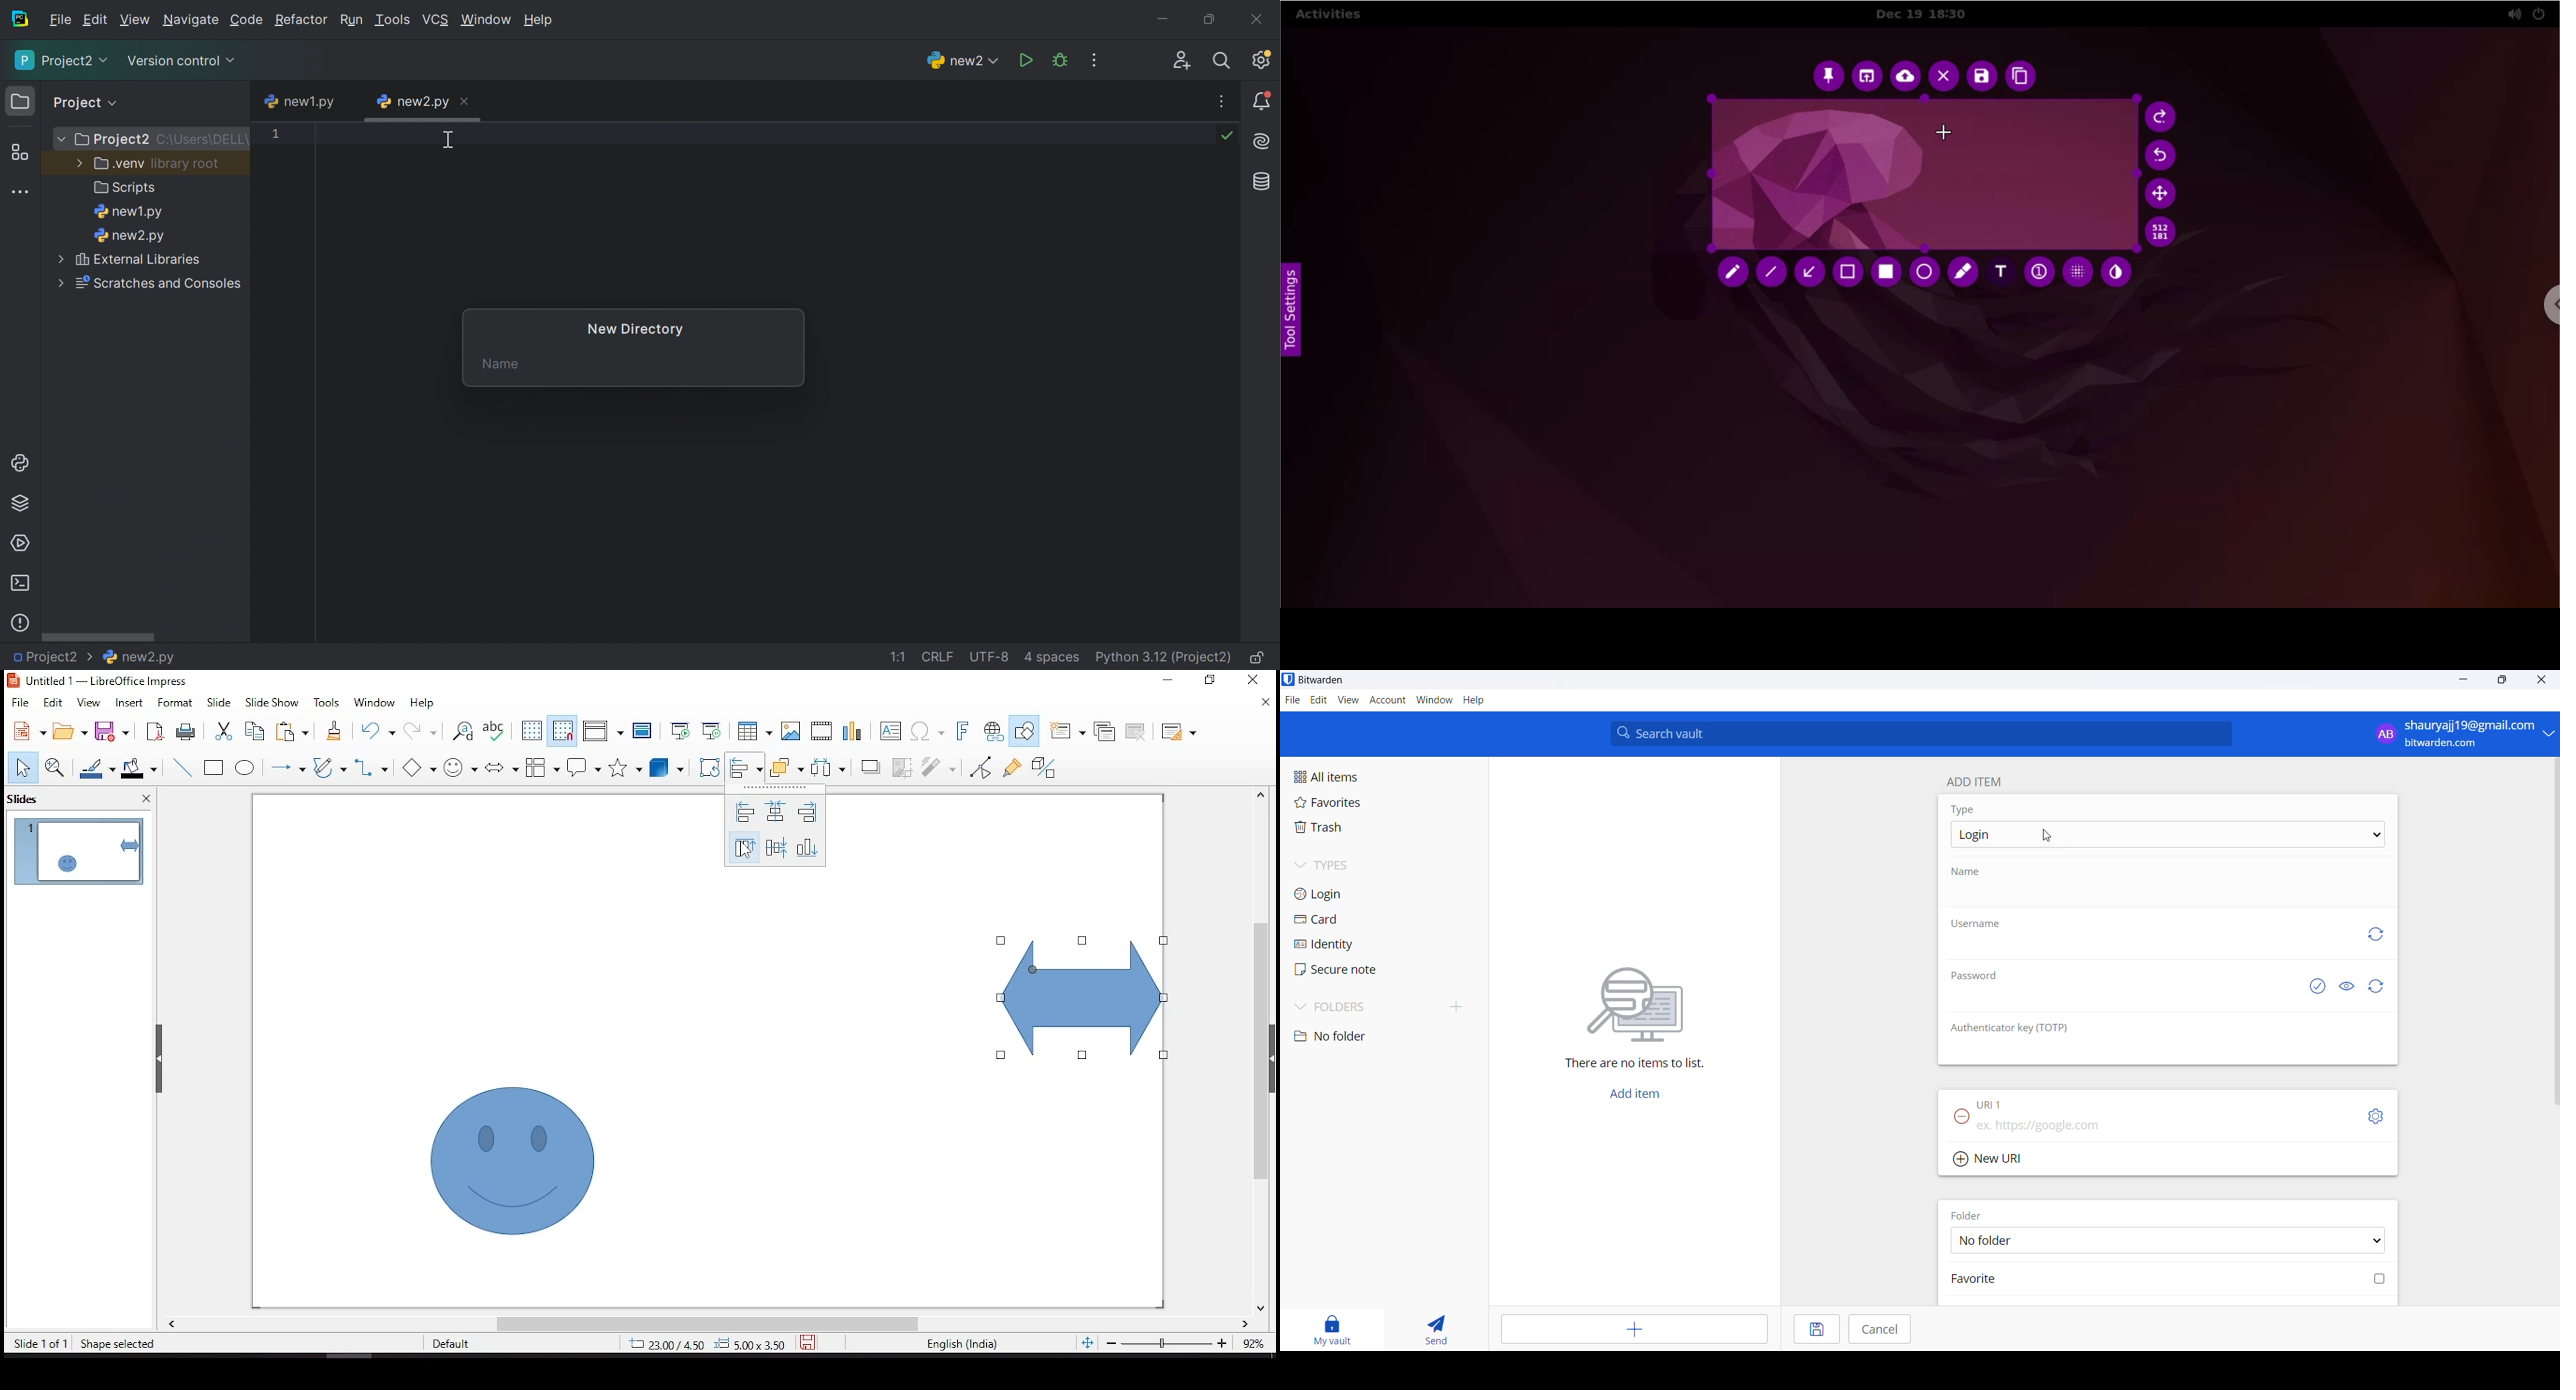 This screenshot has width=2576, height=1400. Describe the element at coordinates (1268, 704) in the screenshot. I see `close` at that location.